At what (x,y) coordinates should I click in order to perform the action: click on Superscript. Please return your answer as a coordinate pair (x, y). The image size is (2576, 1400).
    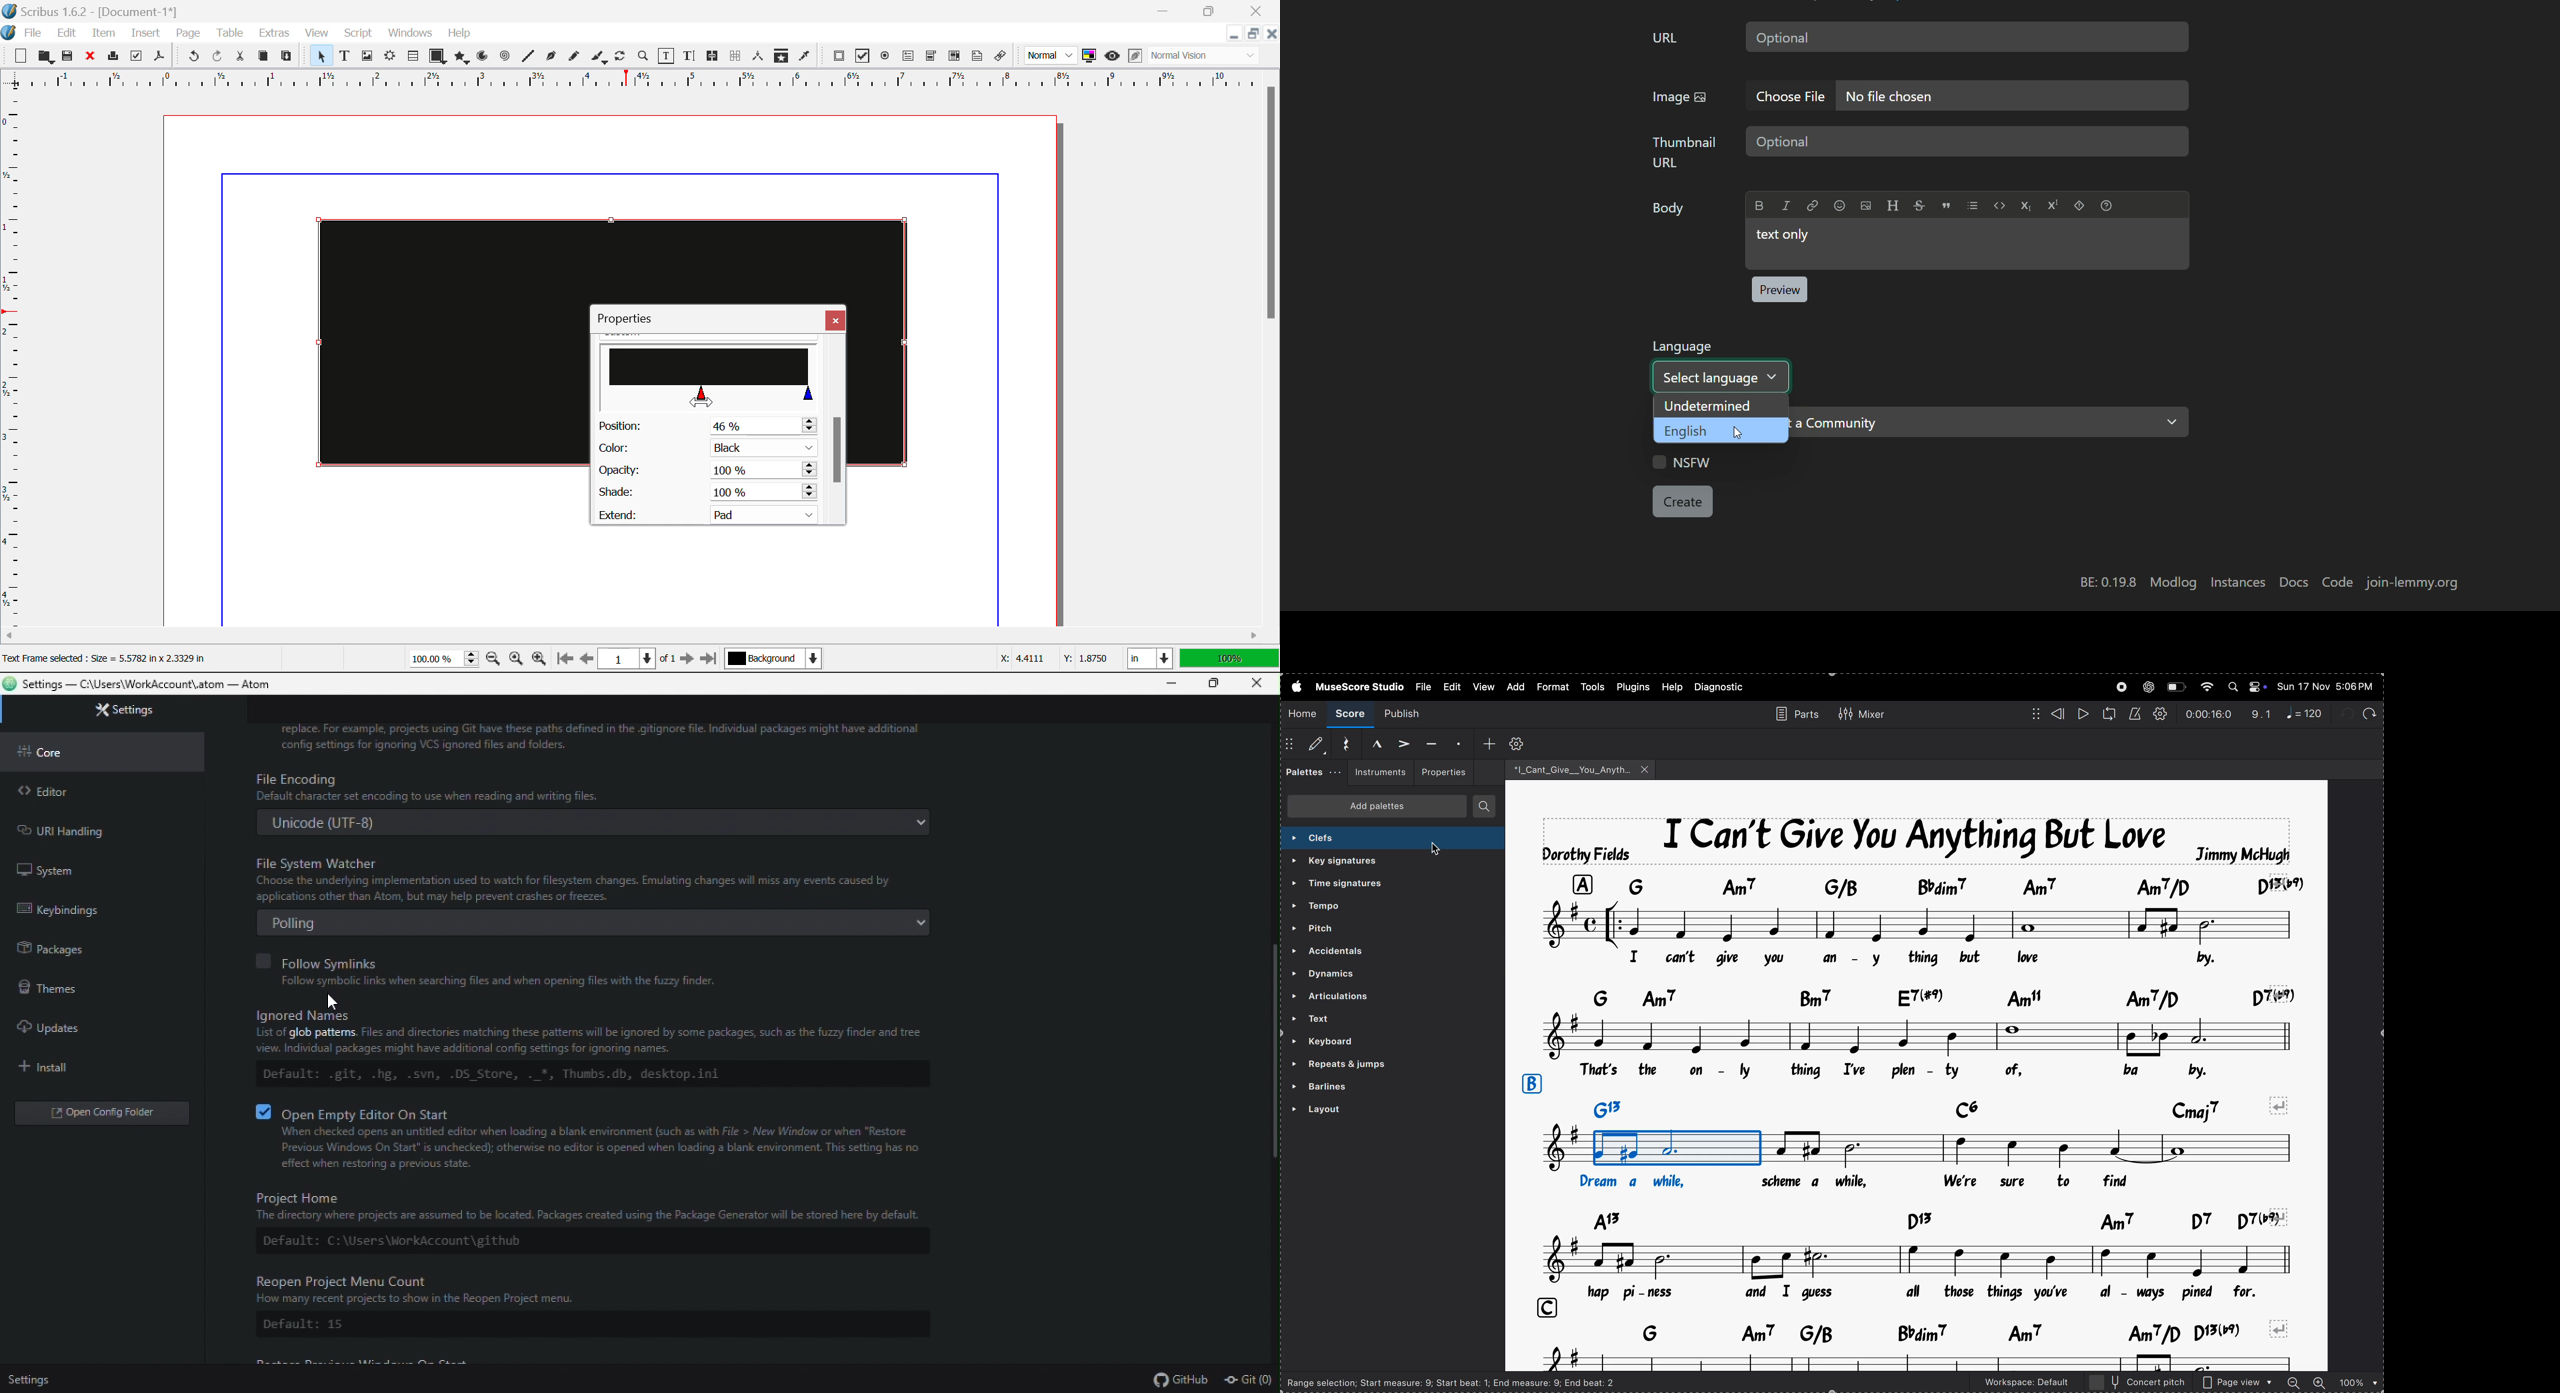
    Looking at the image, I should click on (2053, 205).